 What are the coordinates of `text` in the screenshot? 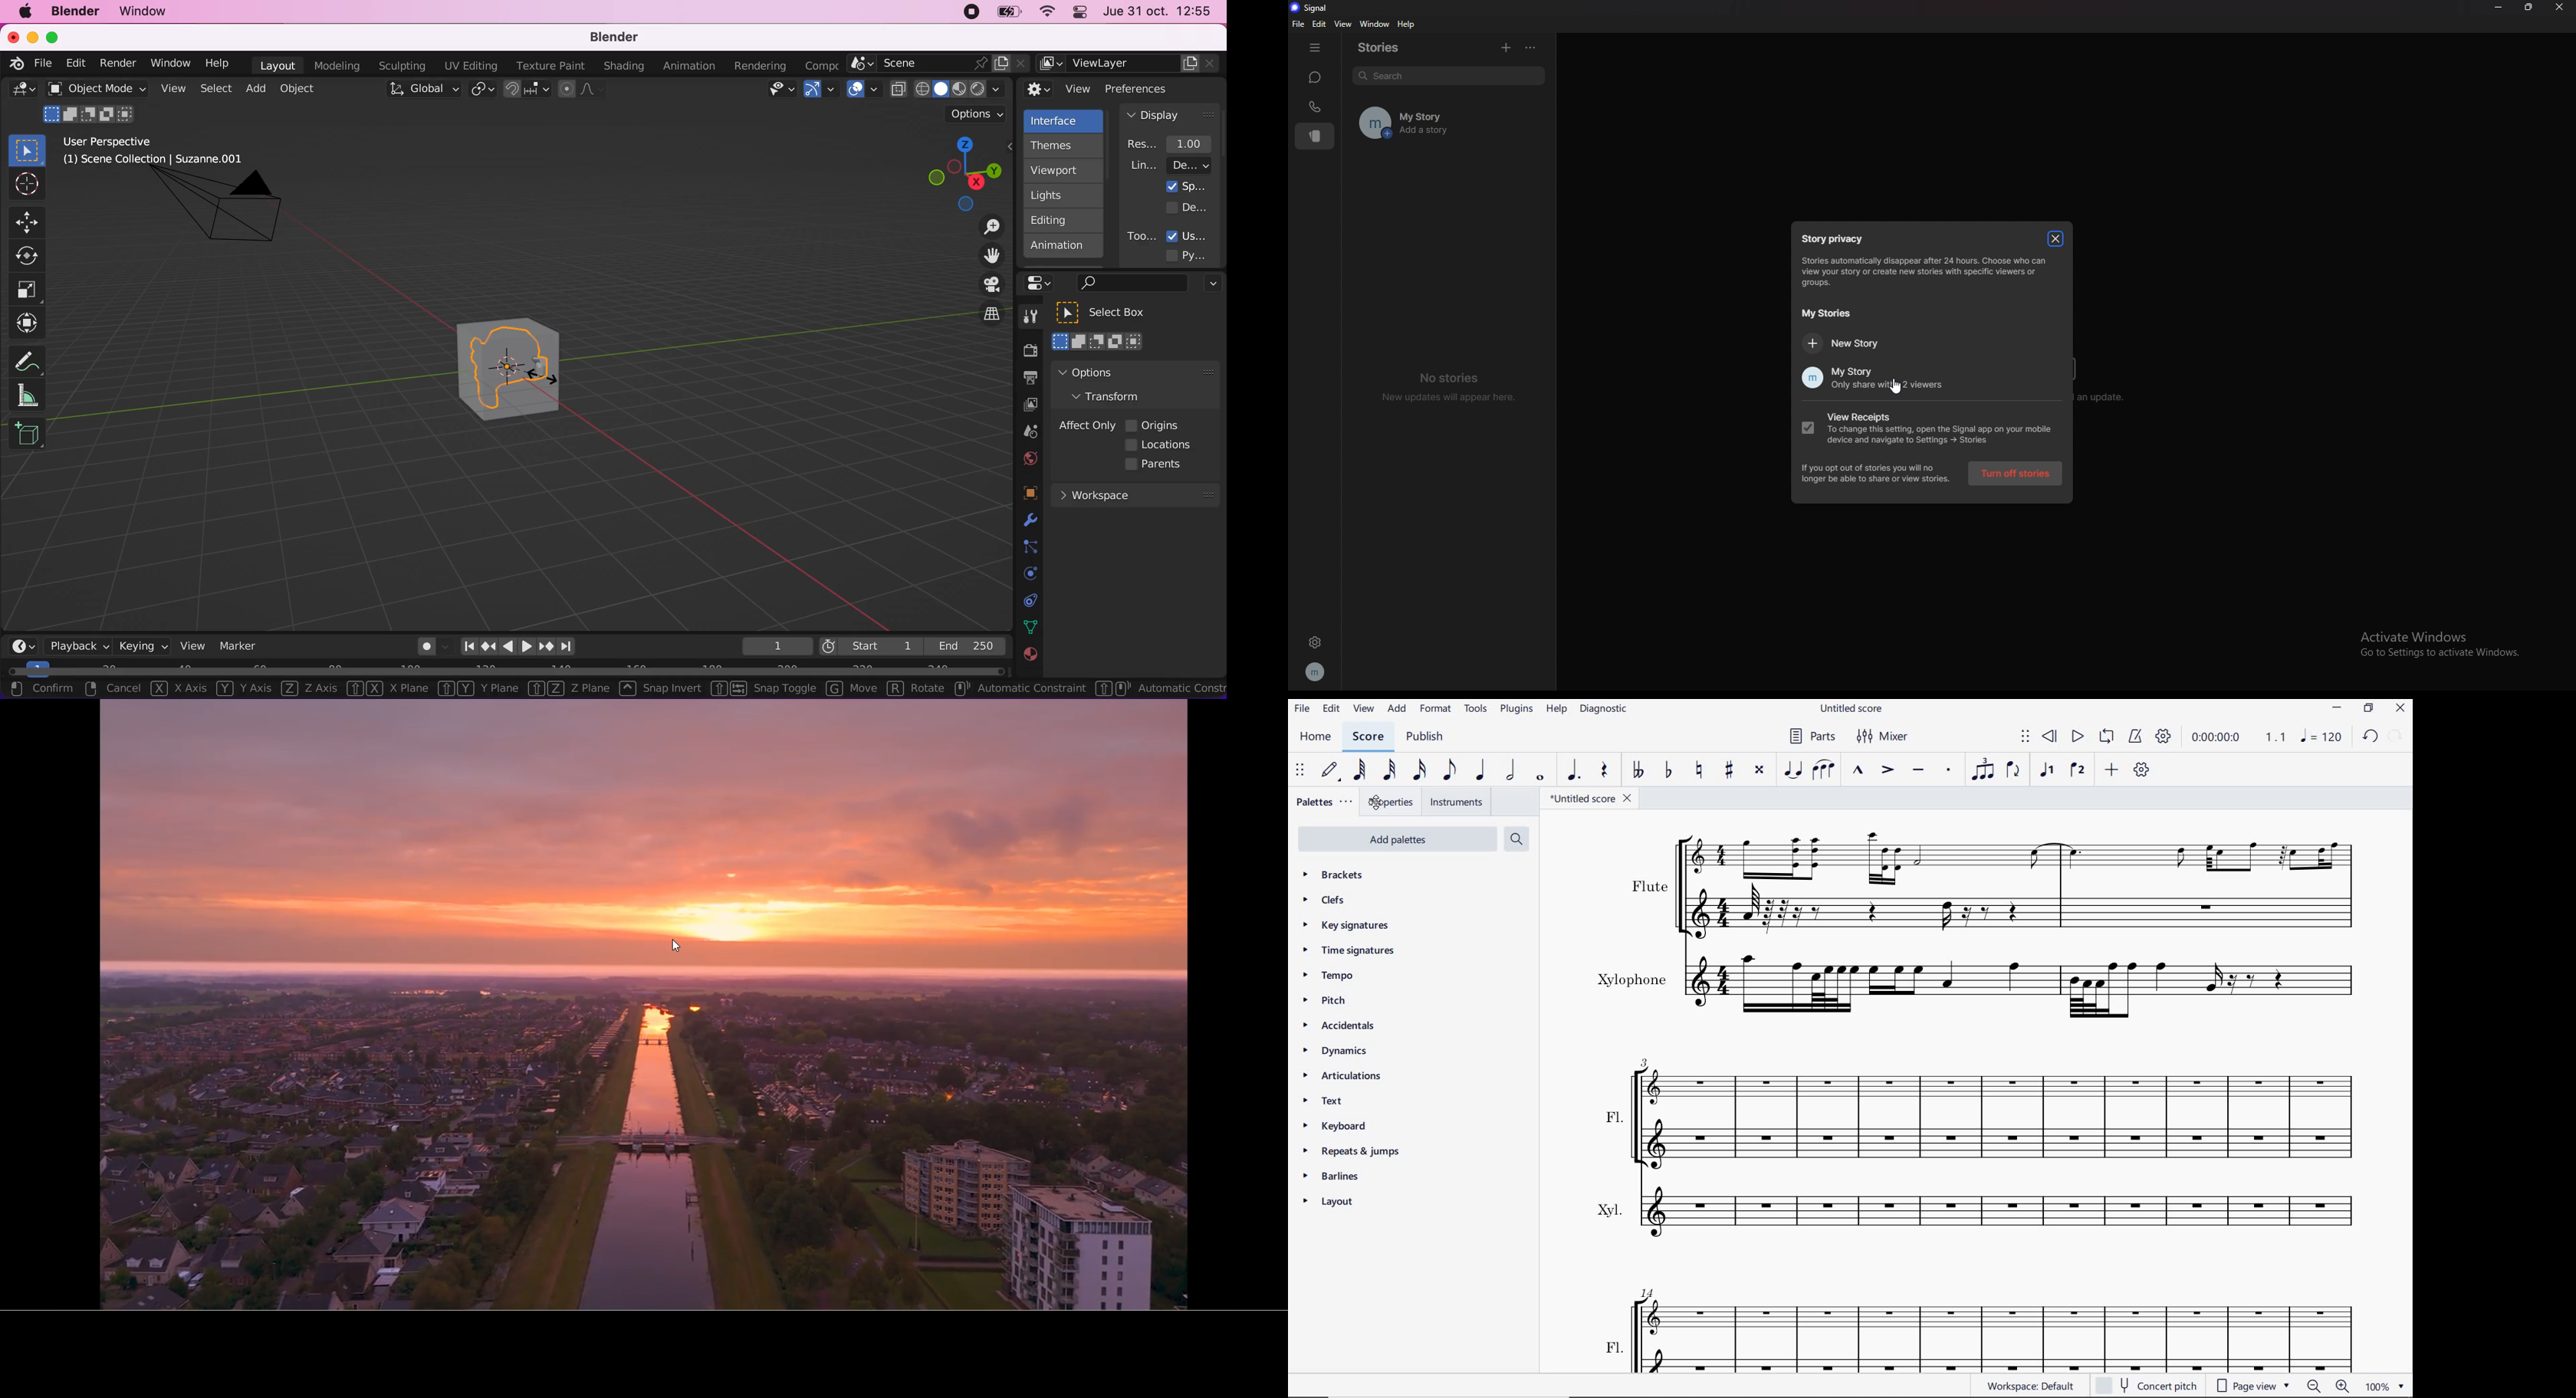 It's located at (1322, 1099).